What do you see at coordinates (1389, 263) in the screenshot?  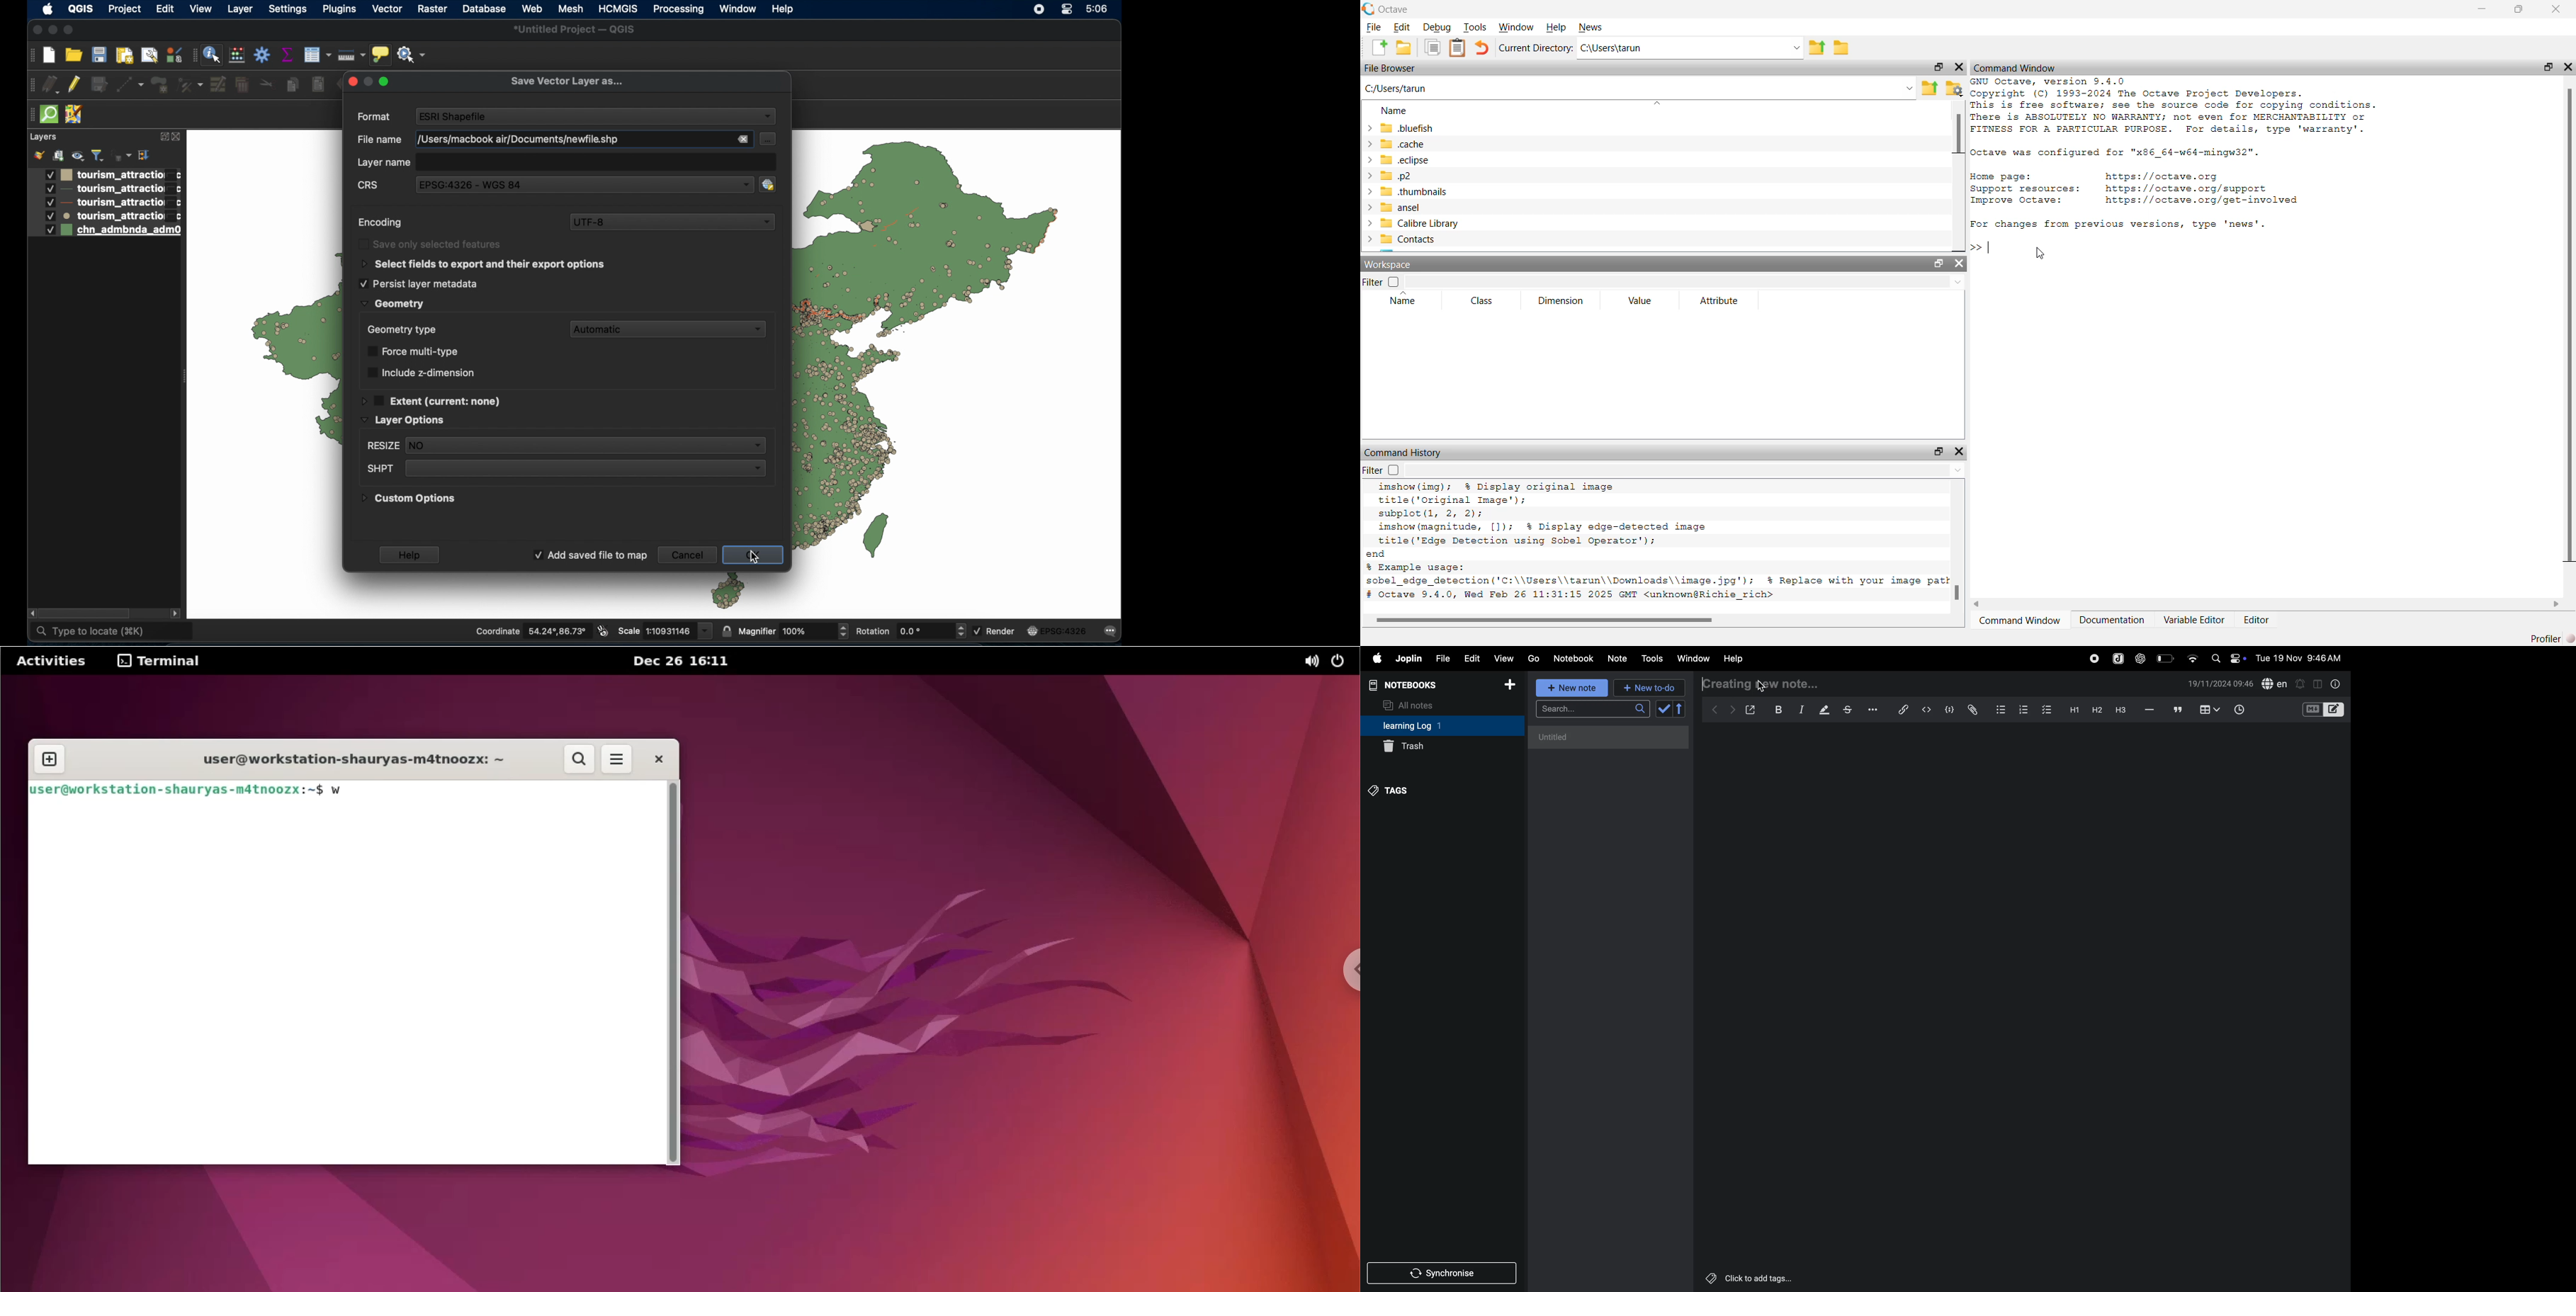 I see `Workspace` at bounding box center [1389, 263].